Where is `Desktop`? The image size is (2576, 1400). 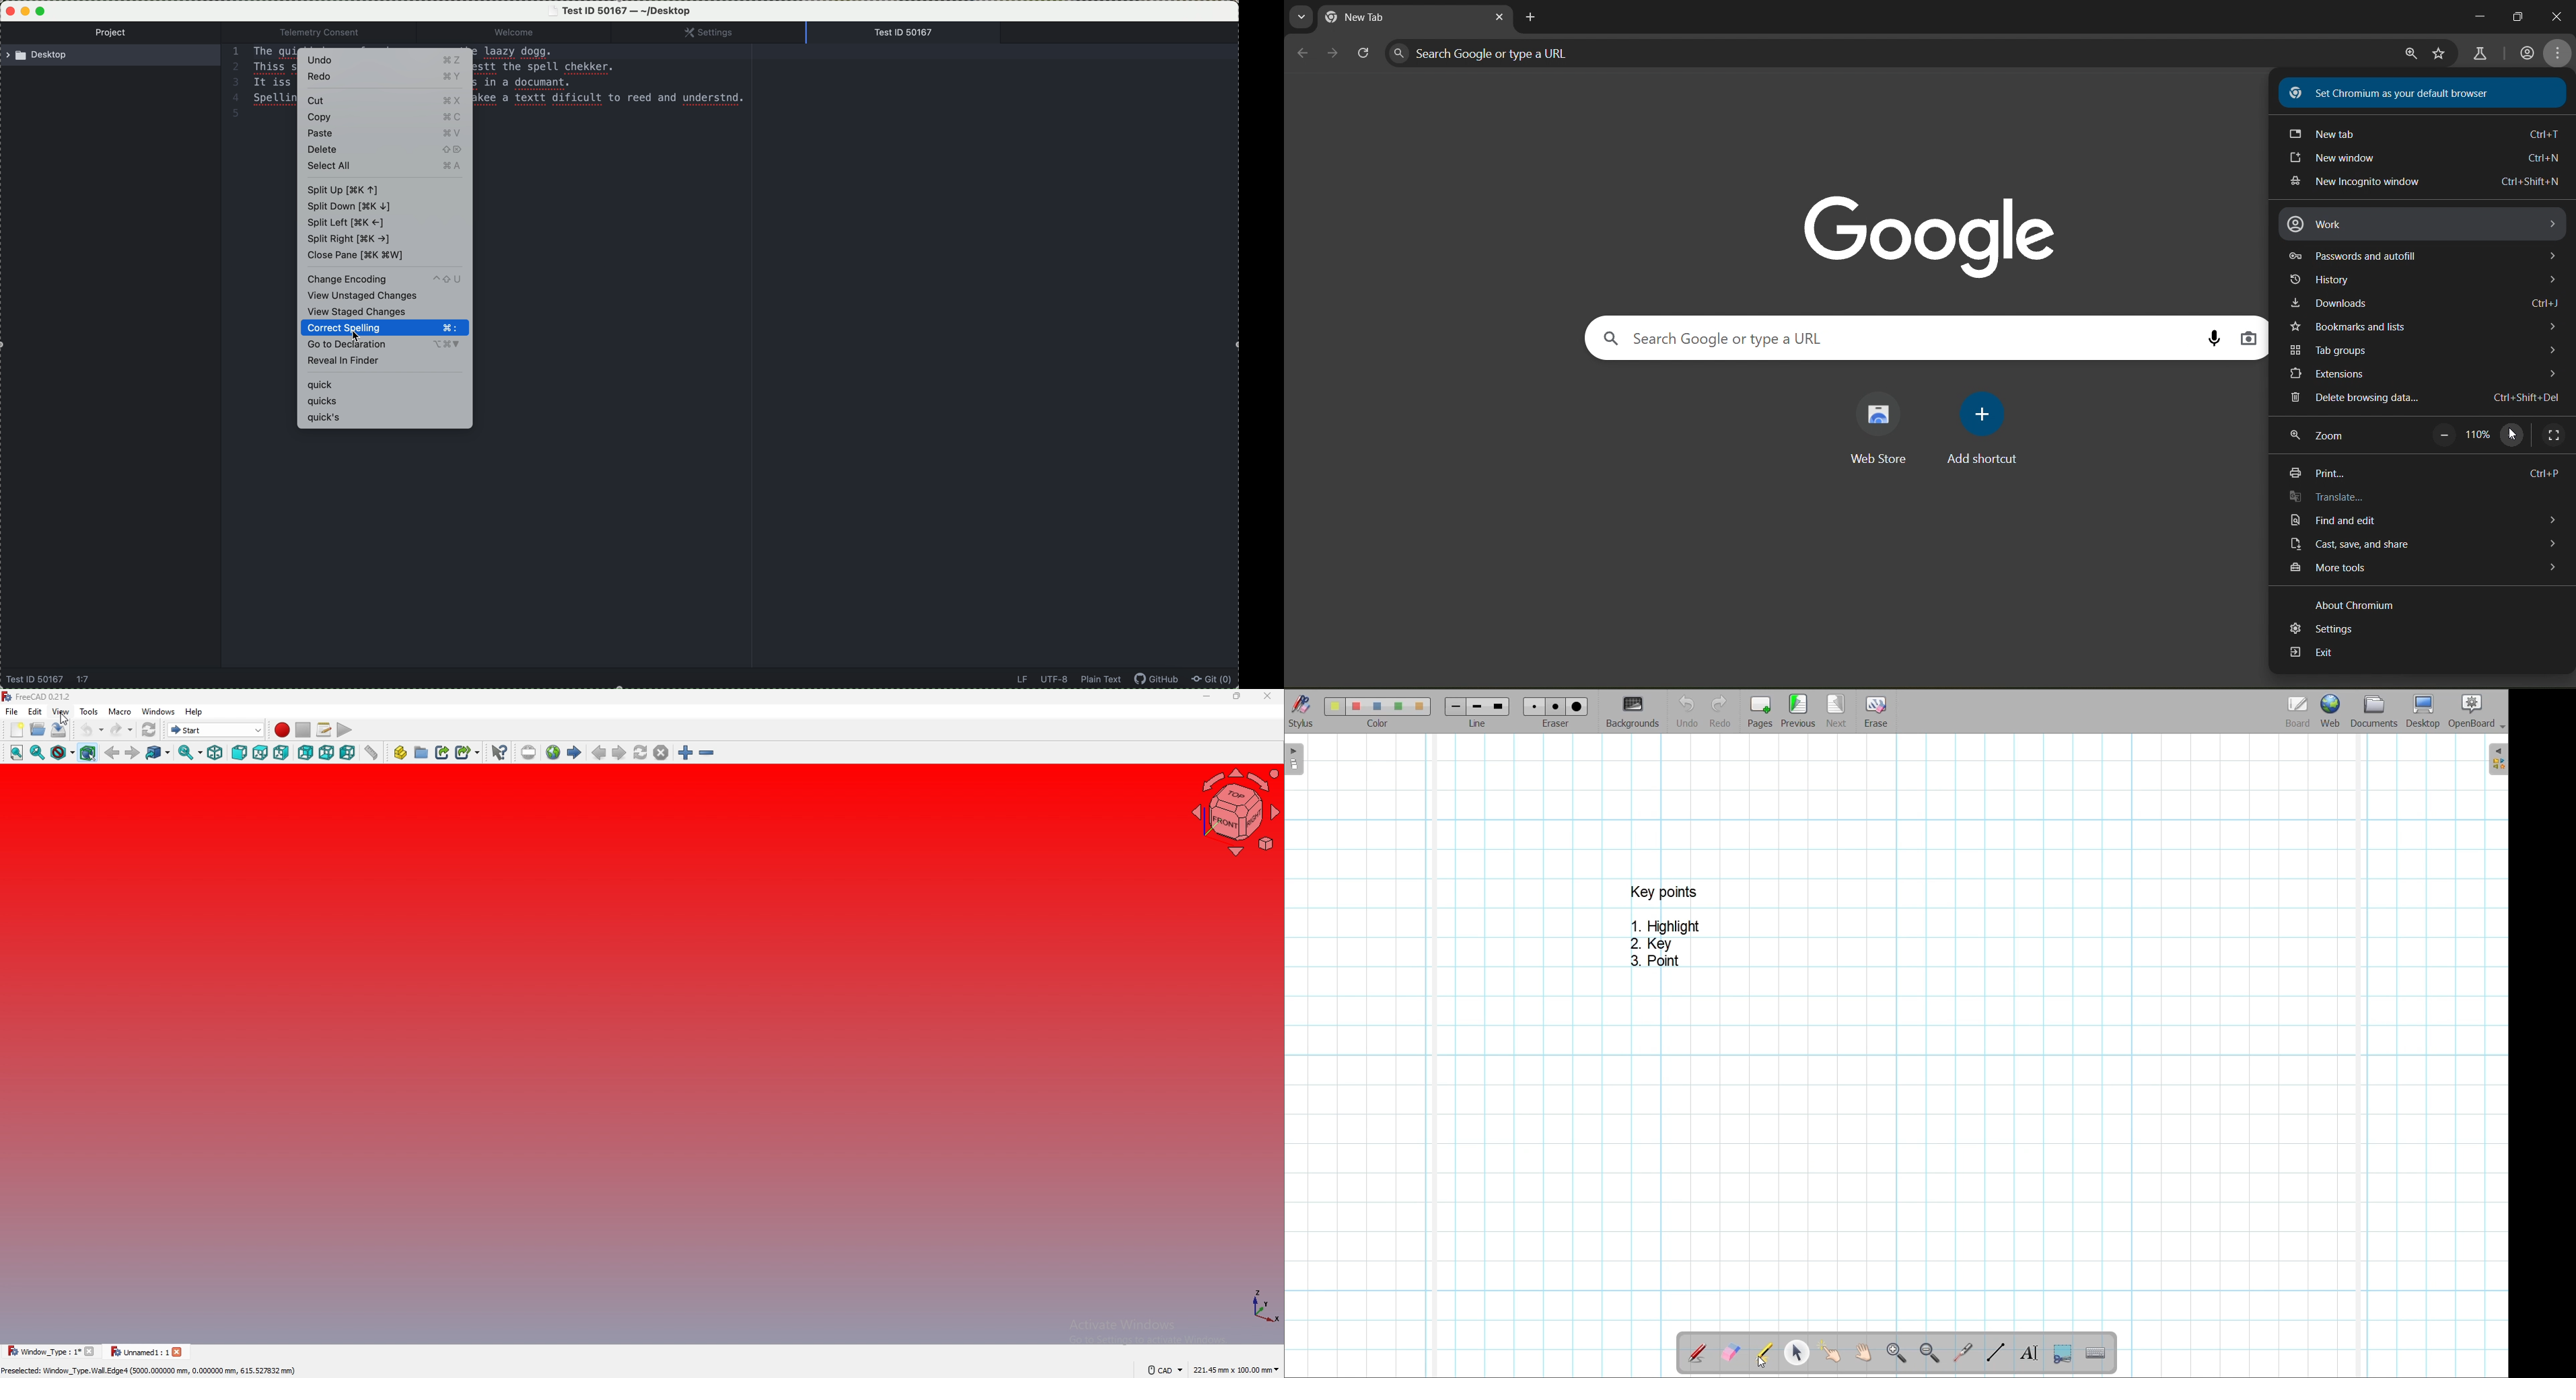 Desktop is located at coordinates (2424, 711).